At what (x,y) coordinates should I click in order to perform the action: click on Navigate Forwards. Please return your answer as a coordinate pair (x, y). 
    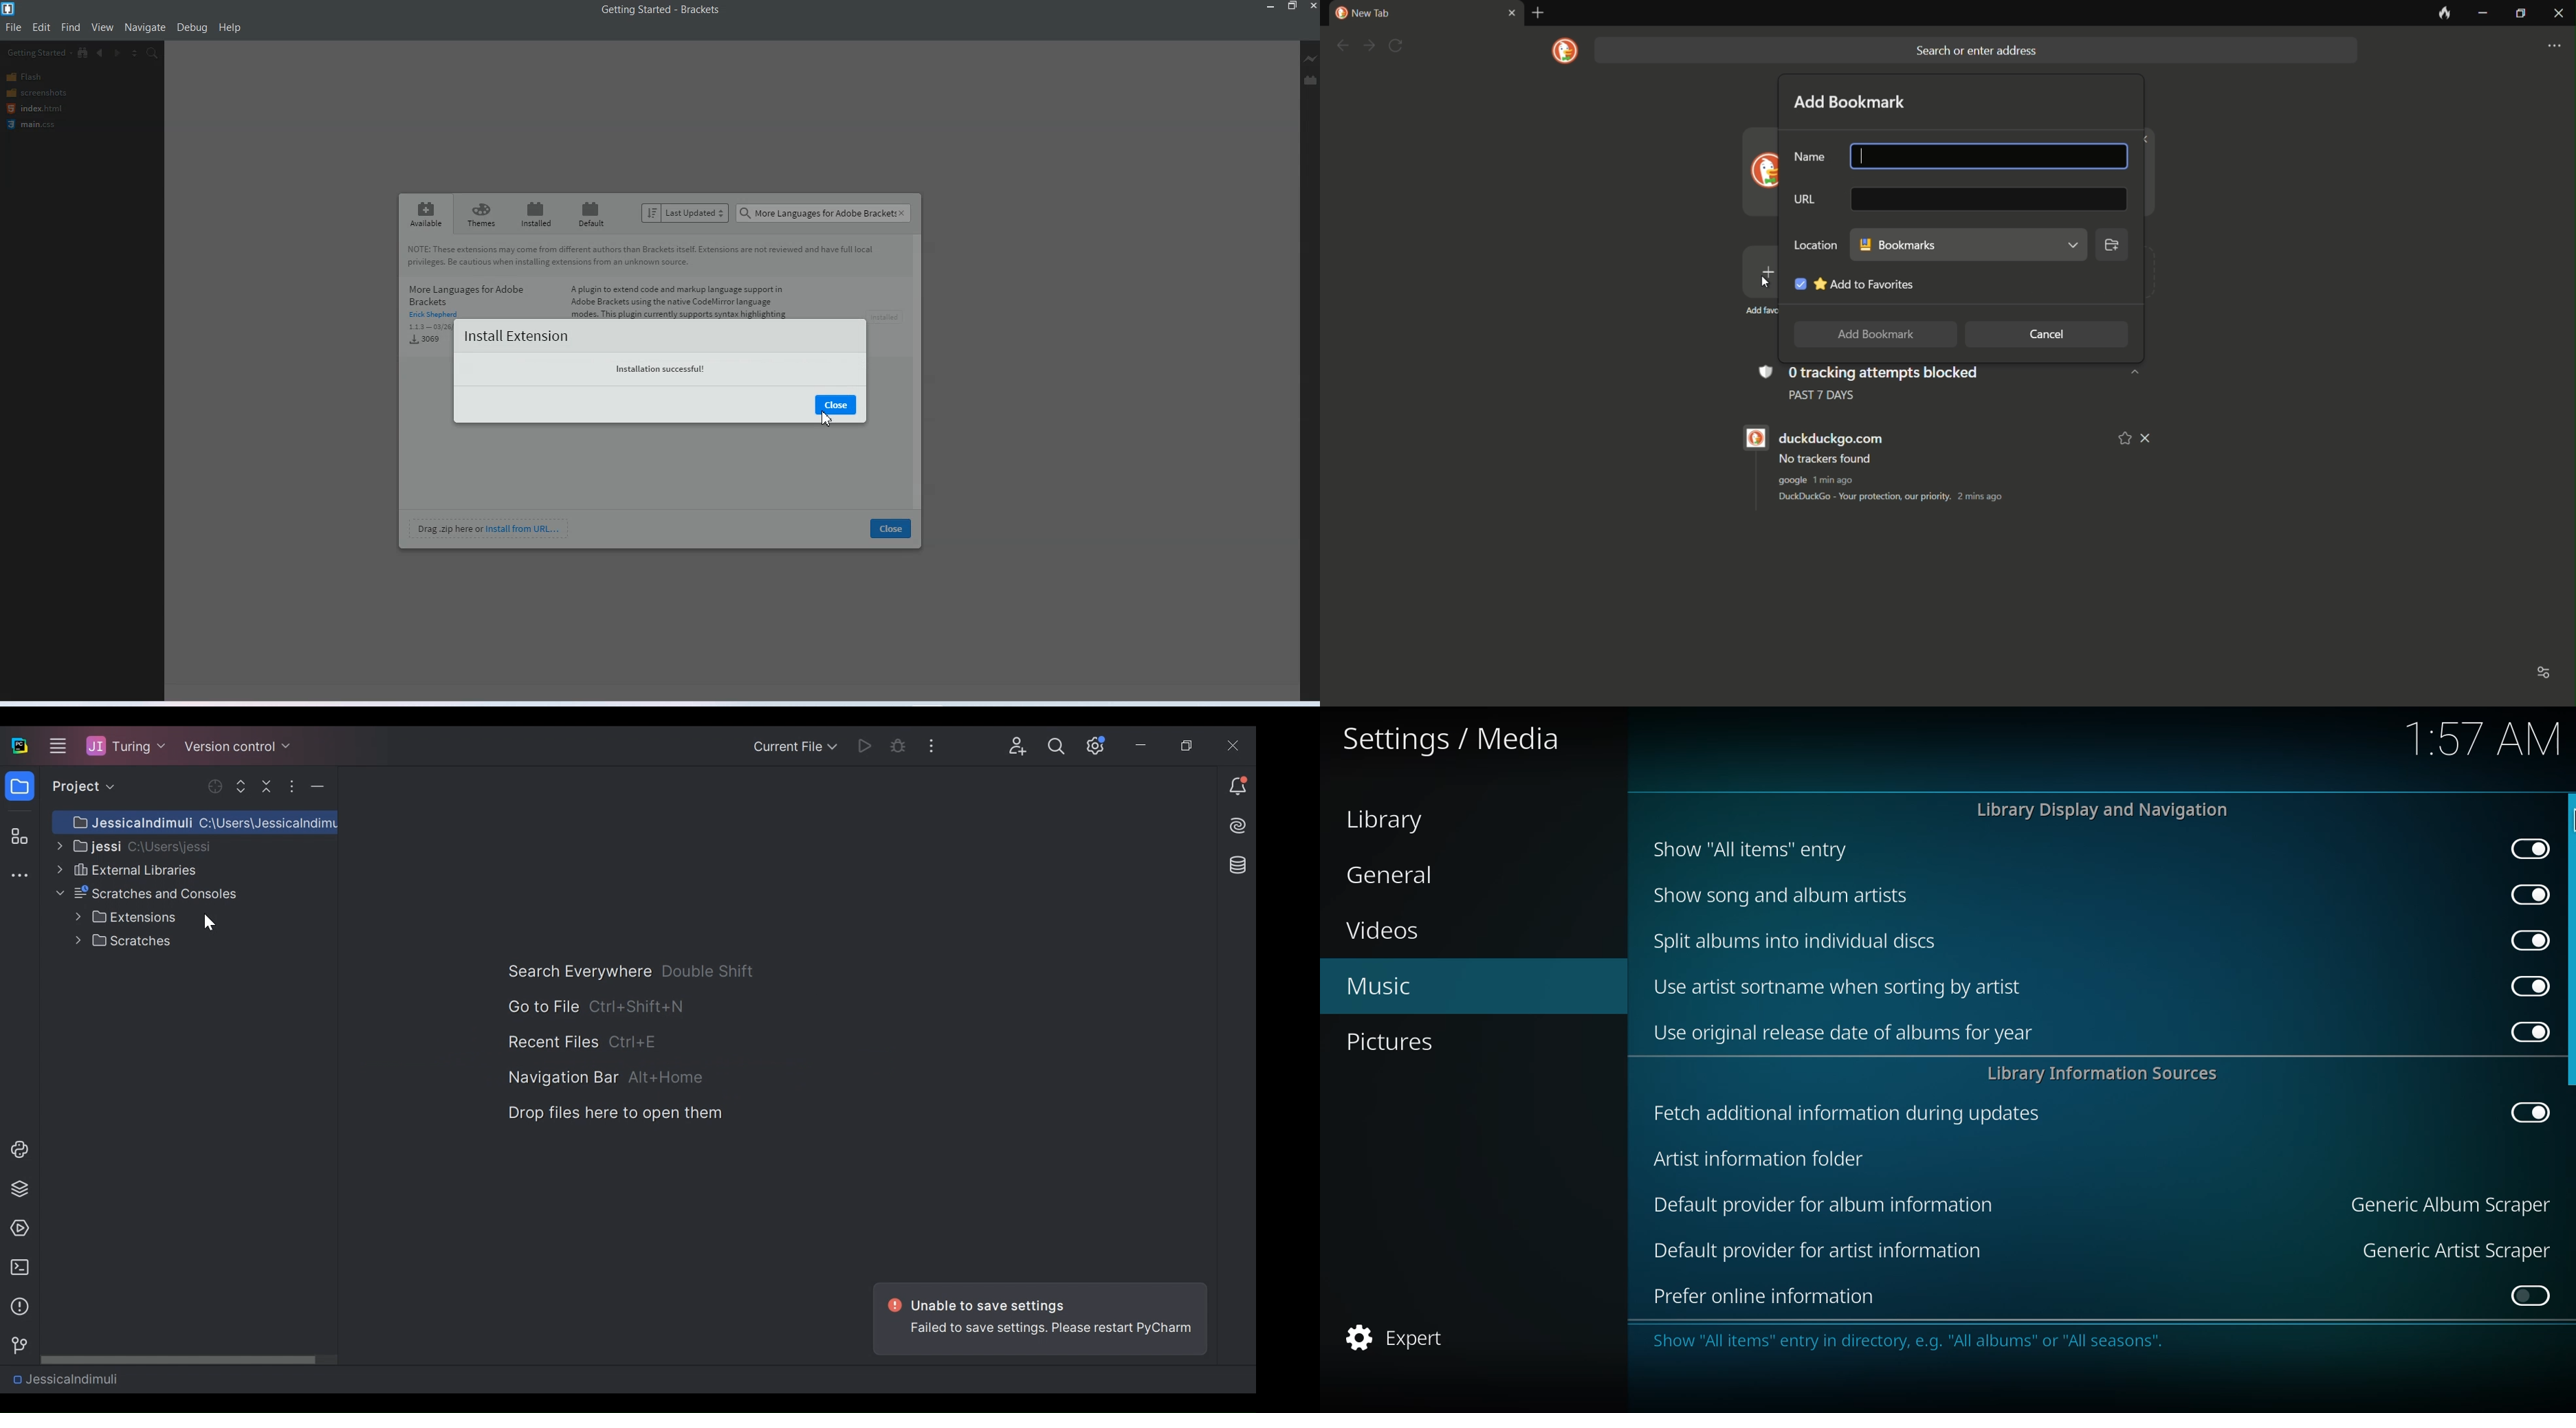
    Looking at the image, I should click on (118, 54).